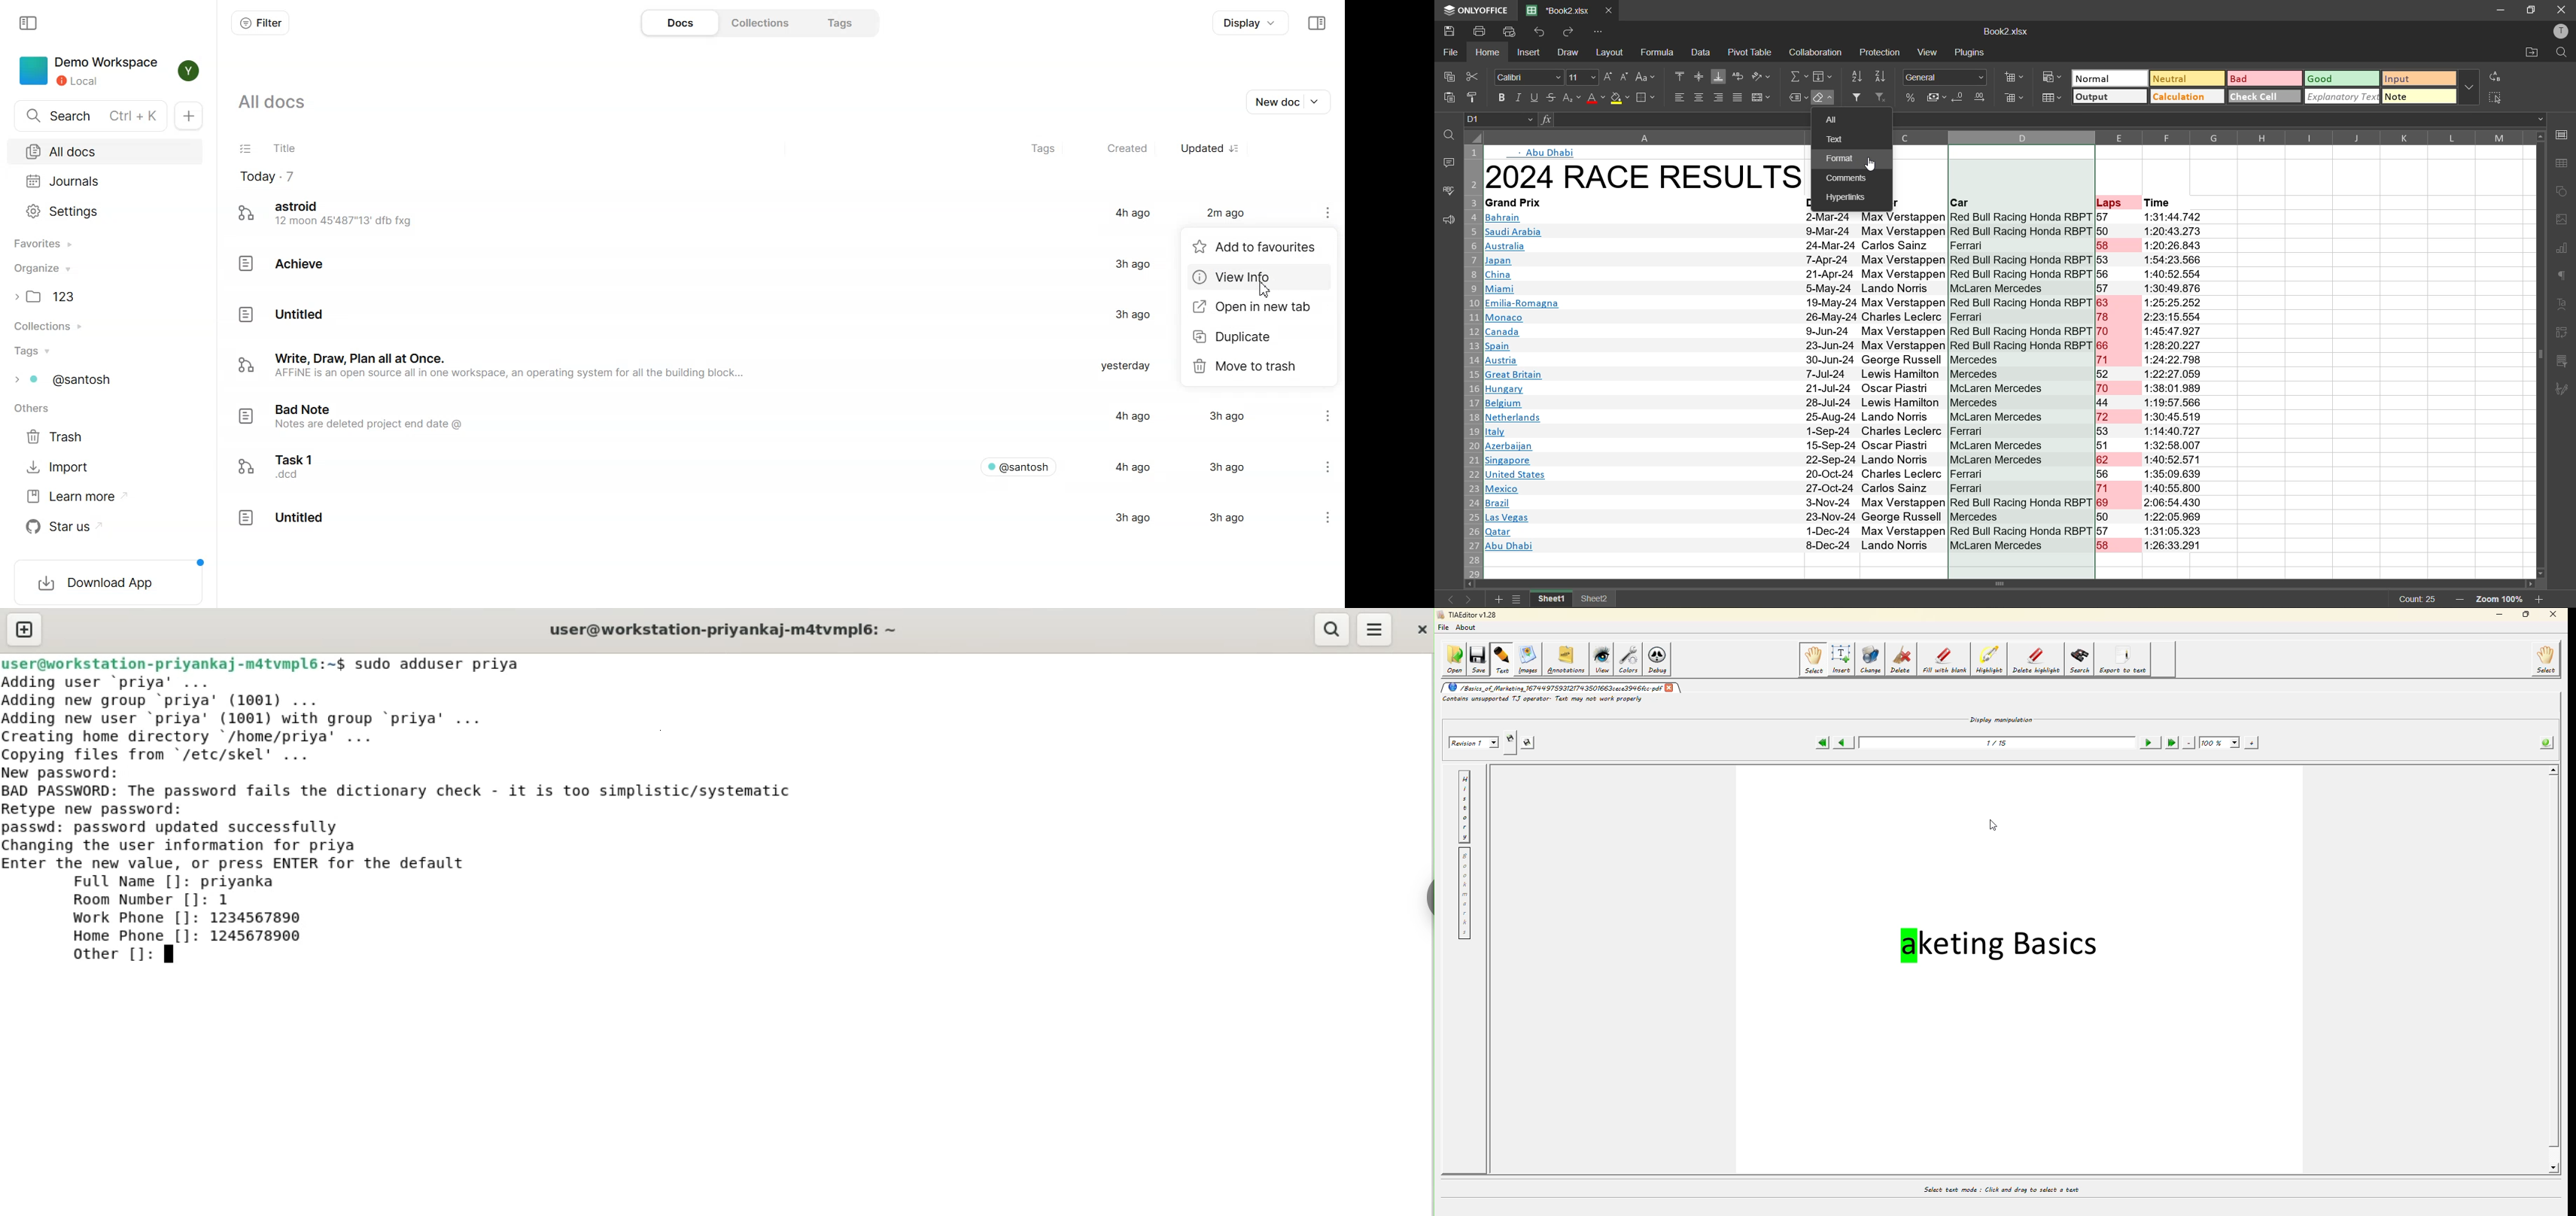 This screenshot has height=1232, width=2576. Describe the element at coordinates (1531, 54) in the screenshot. I see `insert` at that location.